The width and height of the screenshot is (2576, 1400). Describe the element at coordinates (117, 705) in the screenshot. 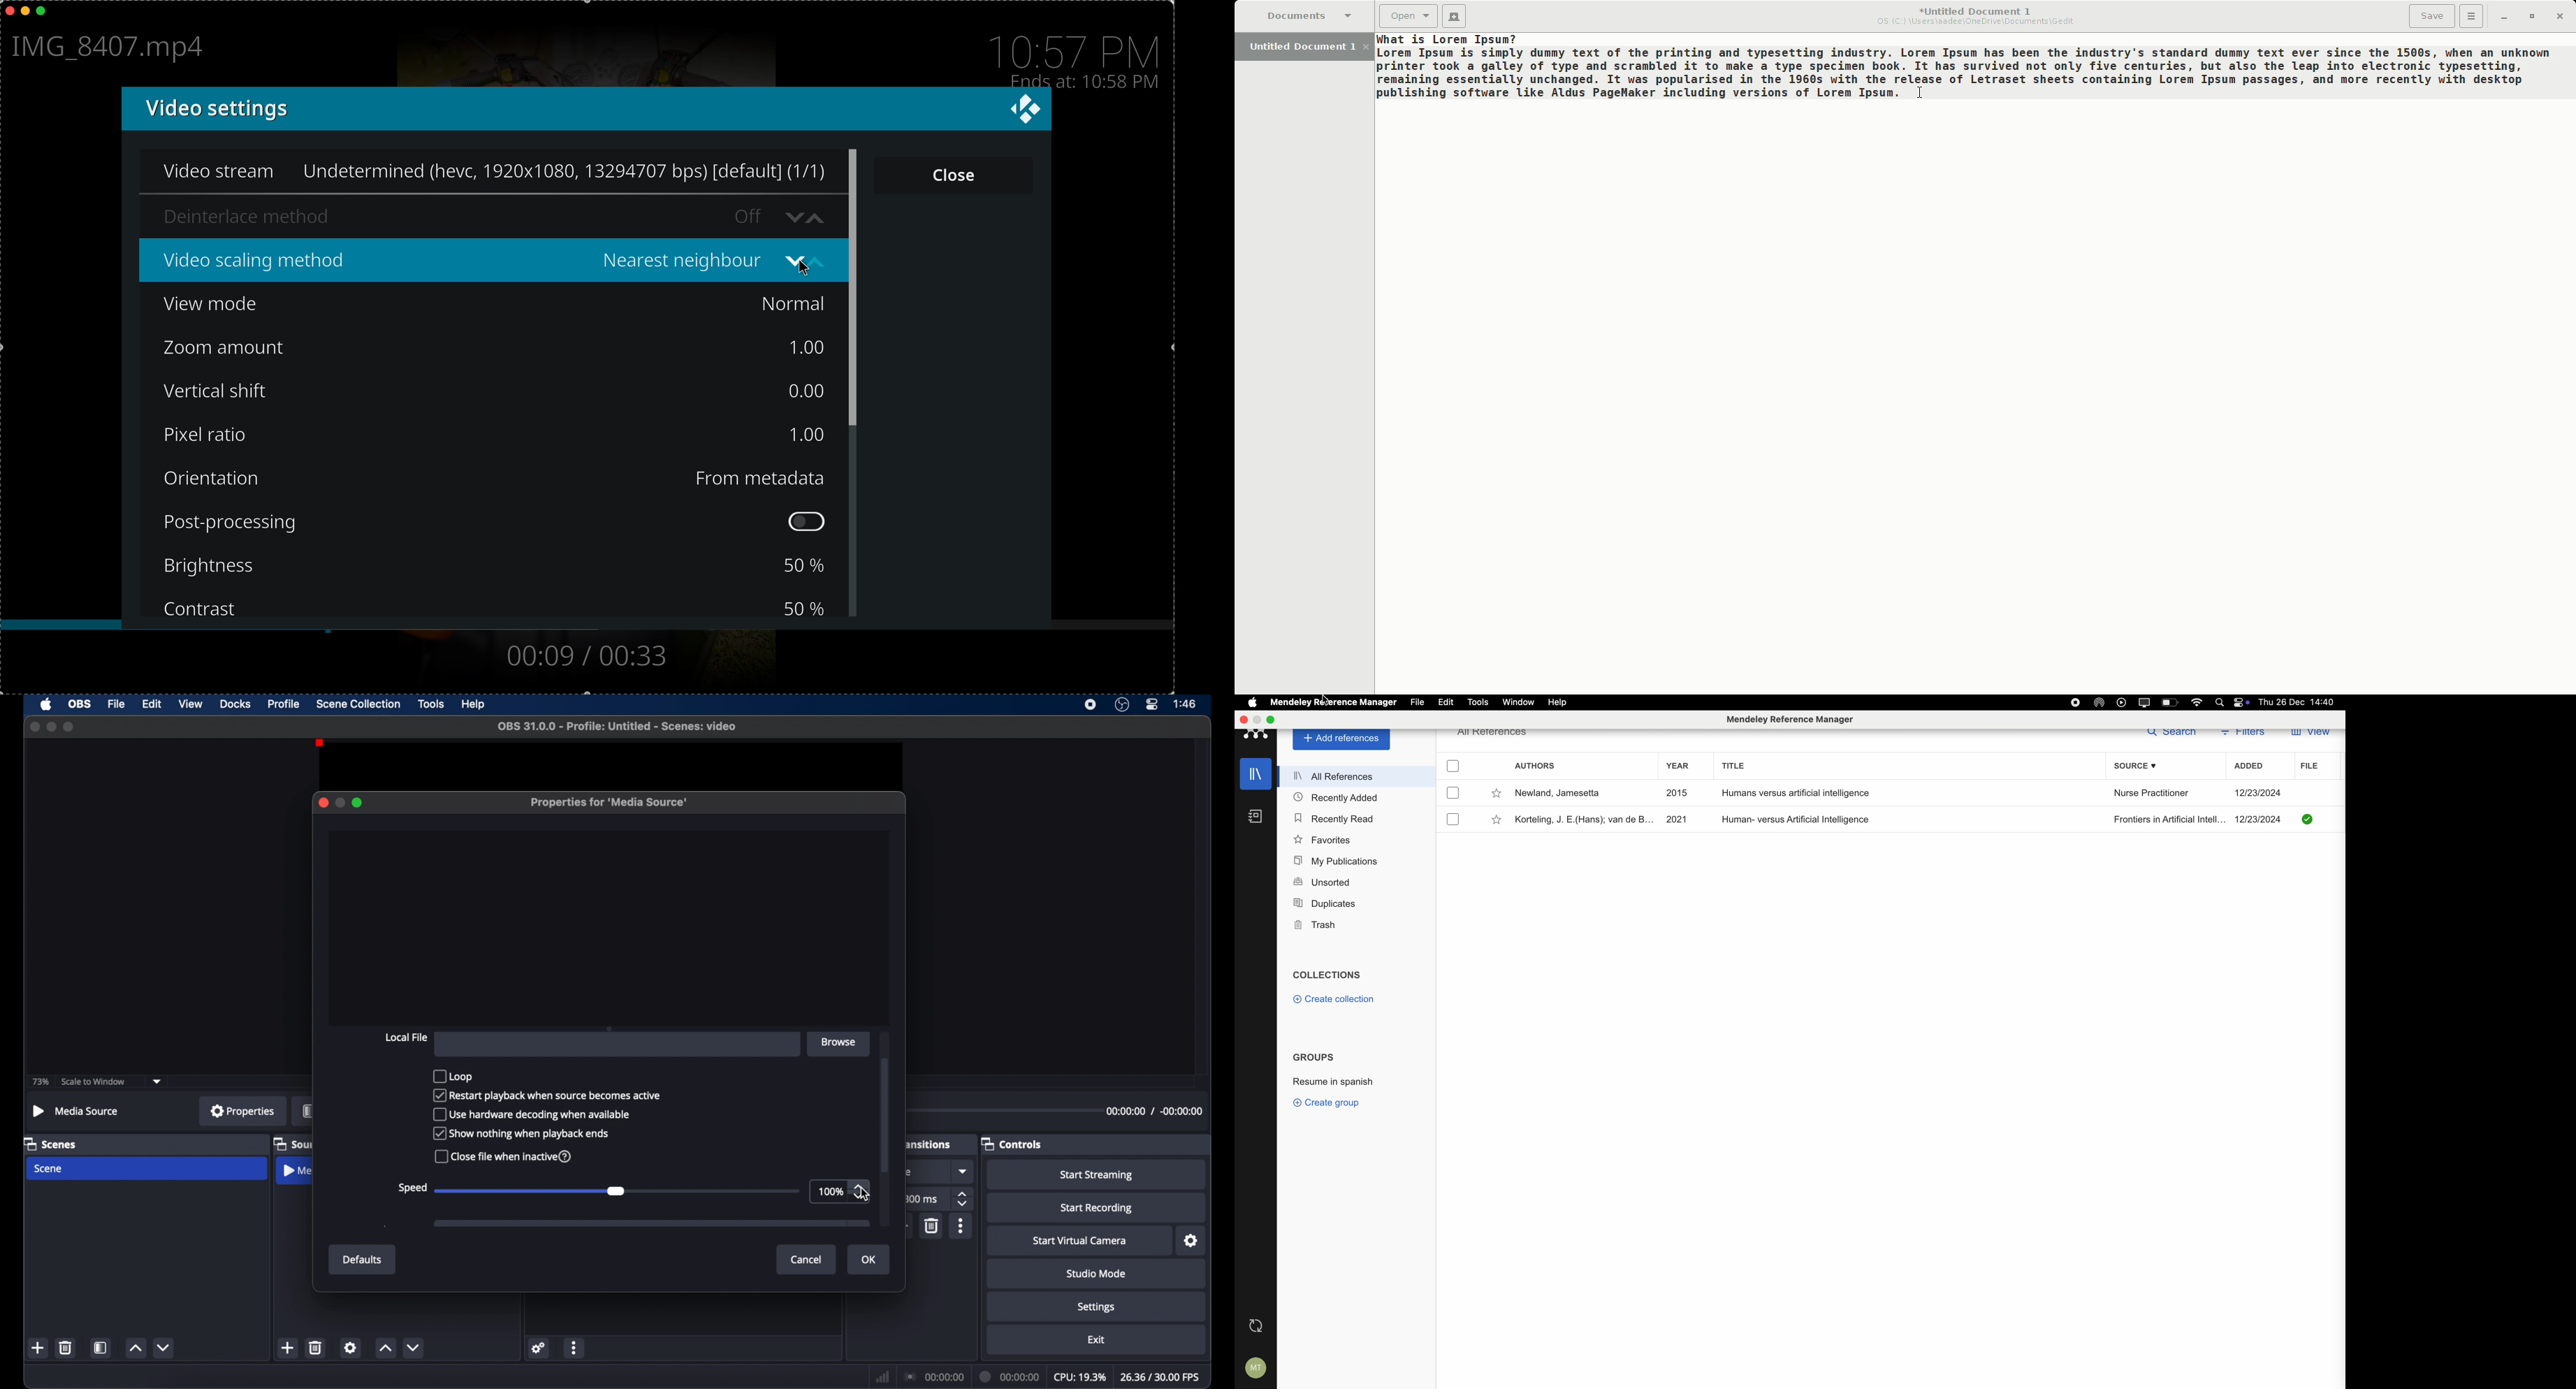

I see `file` at that location.